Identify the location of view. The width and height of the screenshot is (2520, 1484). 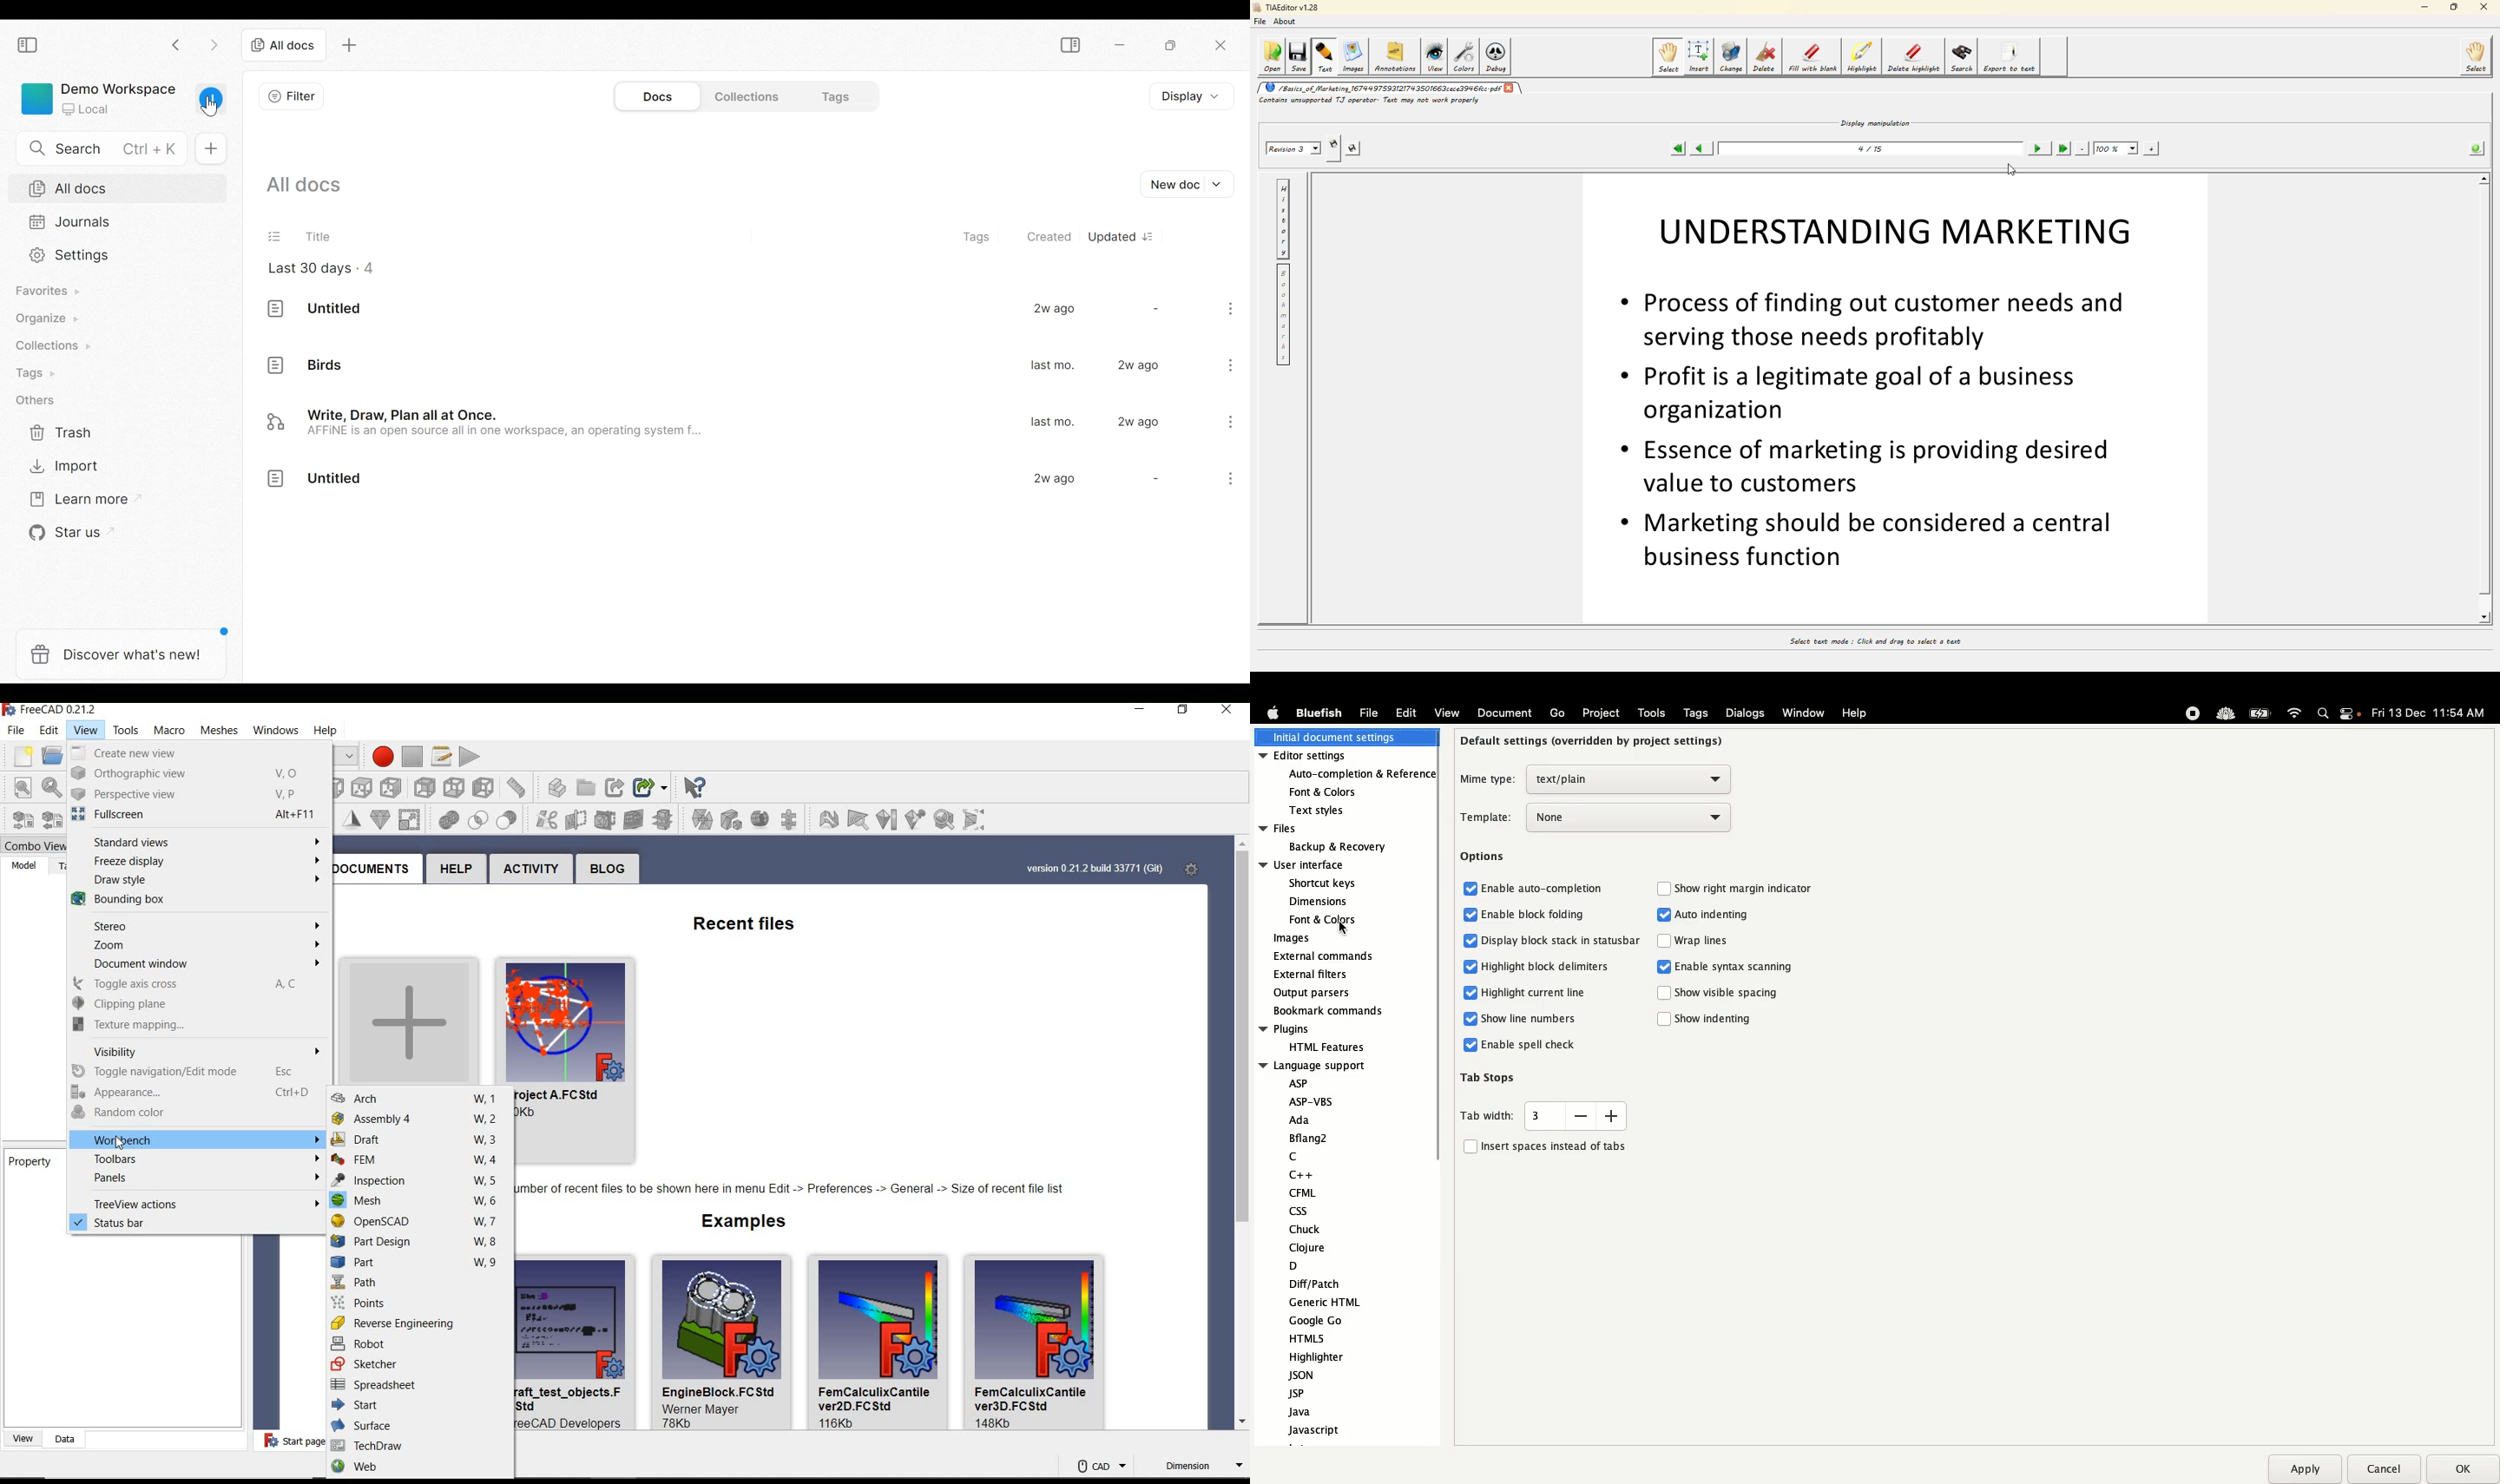
(19, 1439).